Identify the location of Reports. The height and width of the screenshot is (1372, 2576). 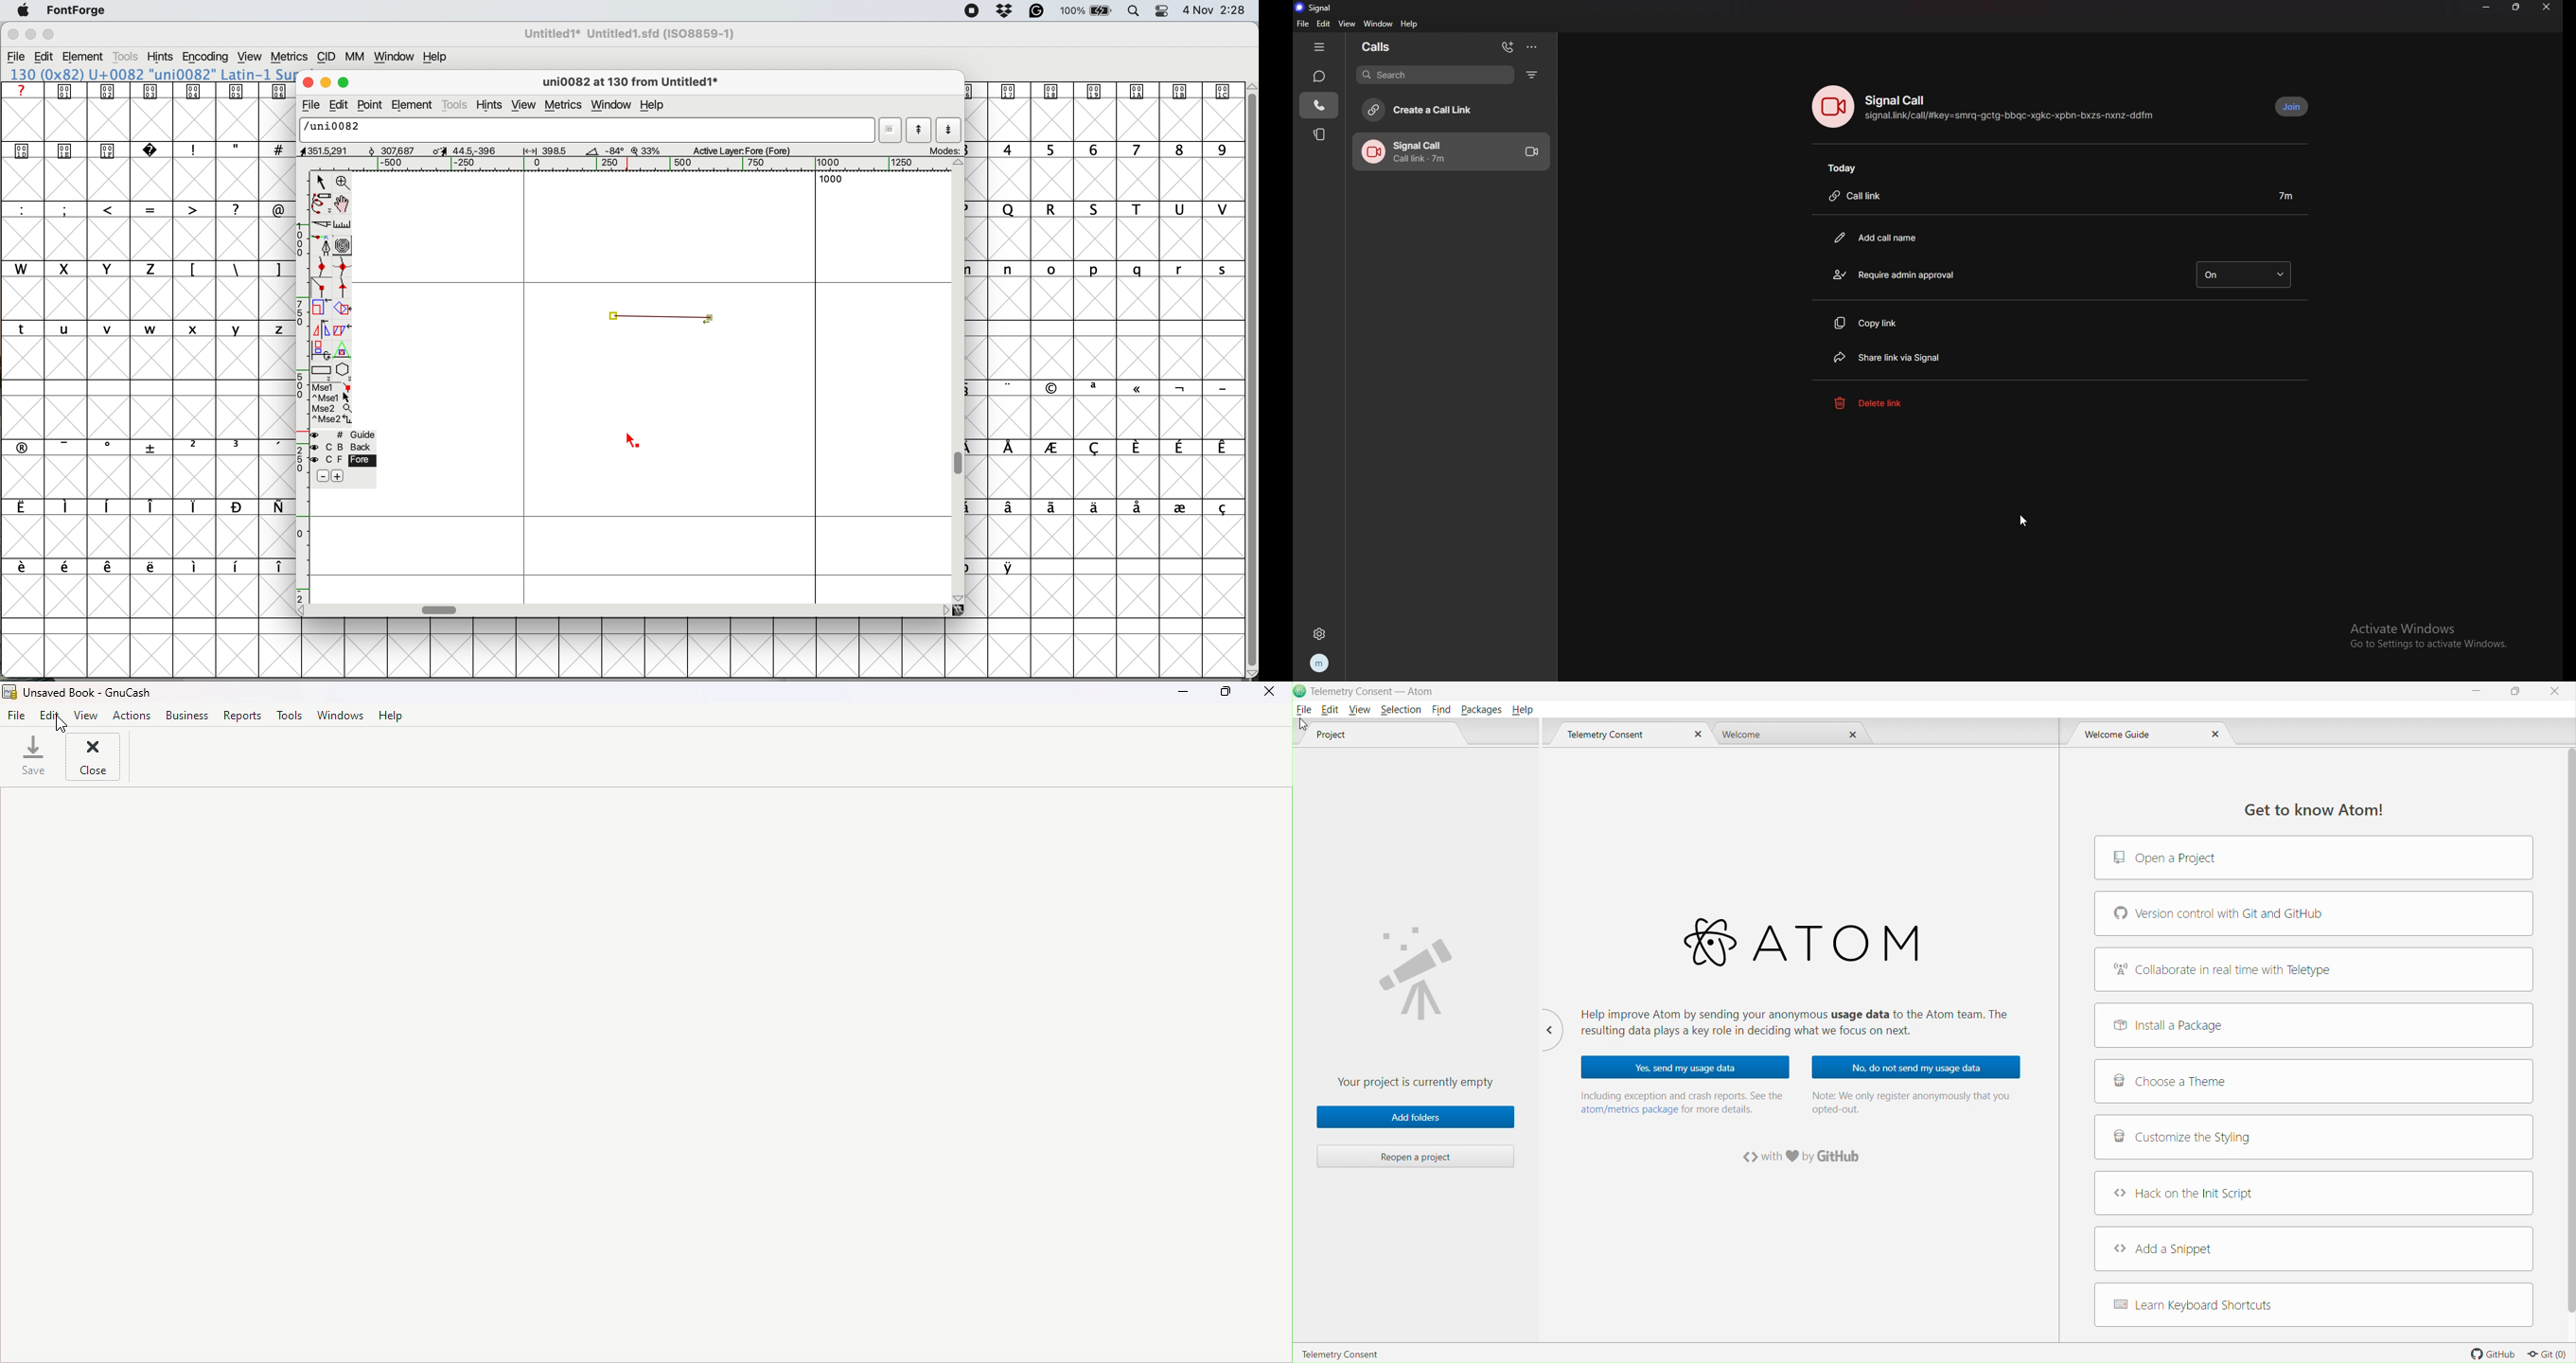
(243, 715).